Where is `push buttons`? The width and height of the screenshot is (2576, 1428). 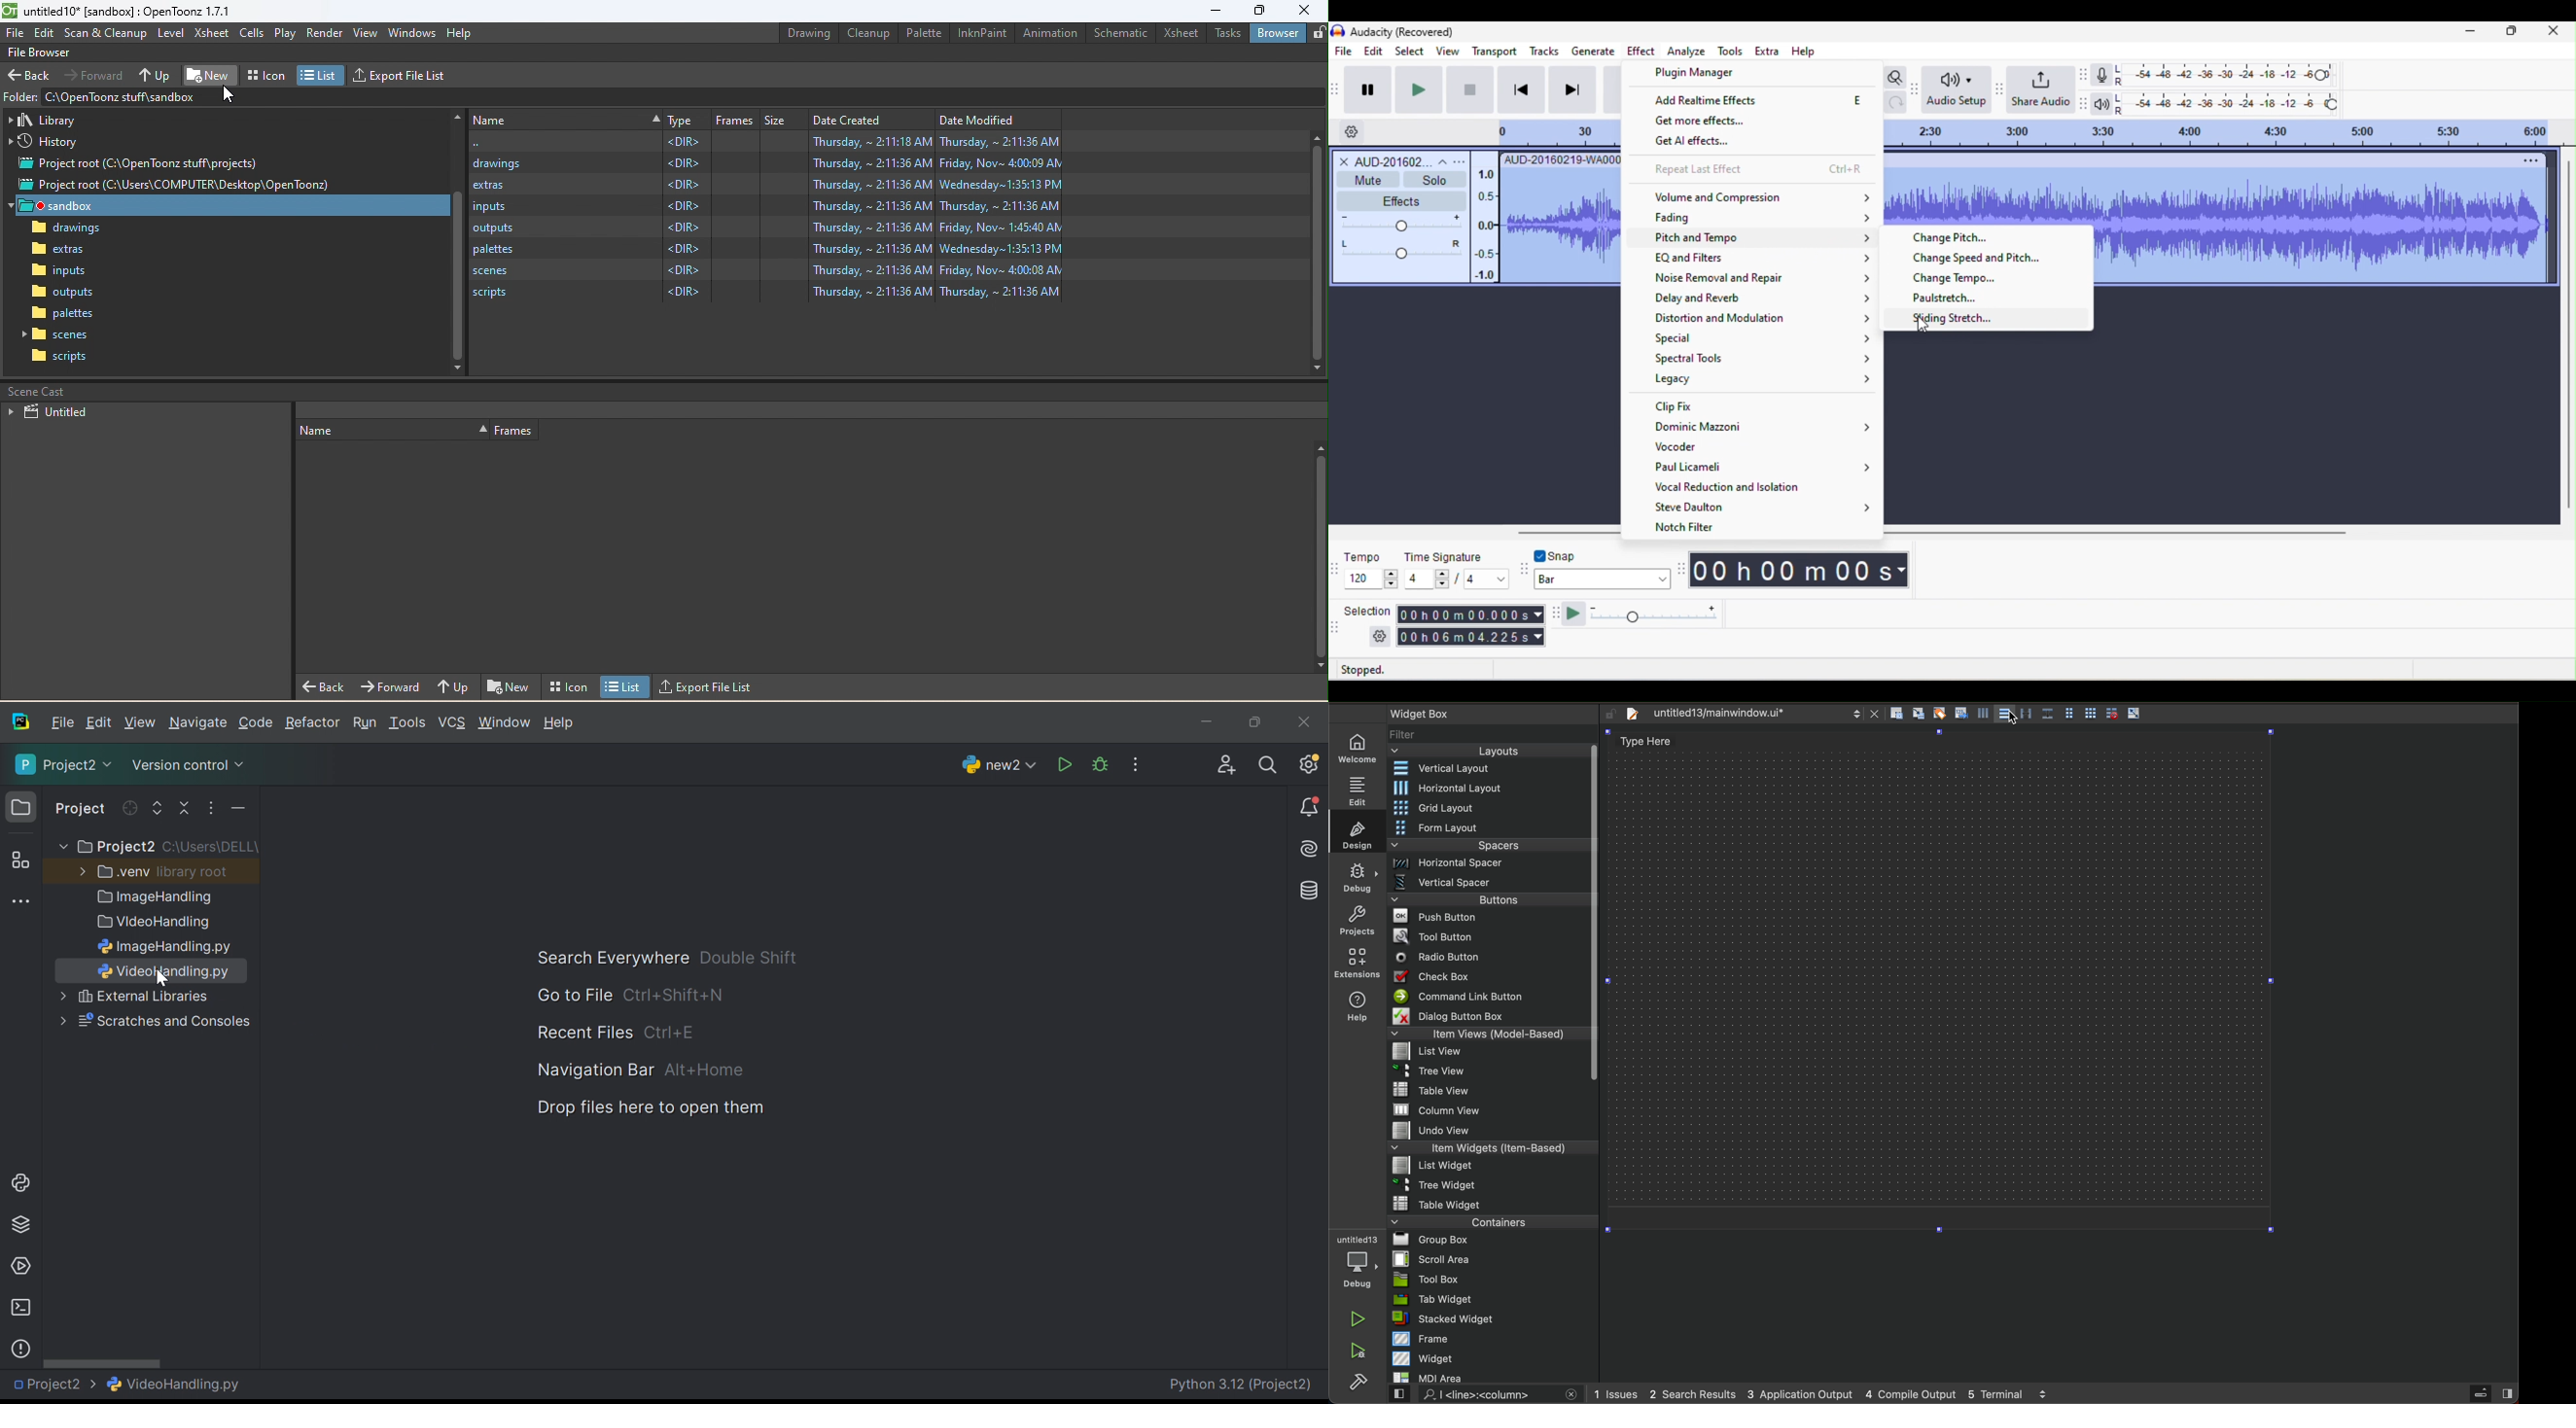
push buttons is located at coordinates (1490, 917).